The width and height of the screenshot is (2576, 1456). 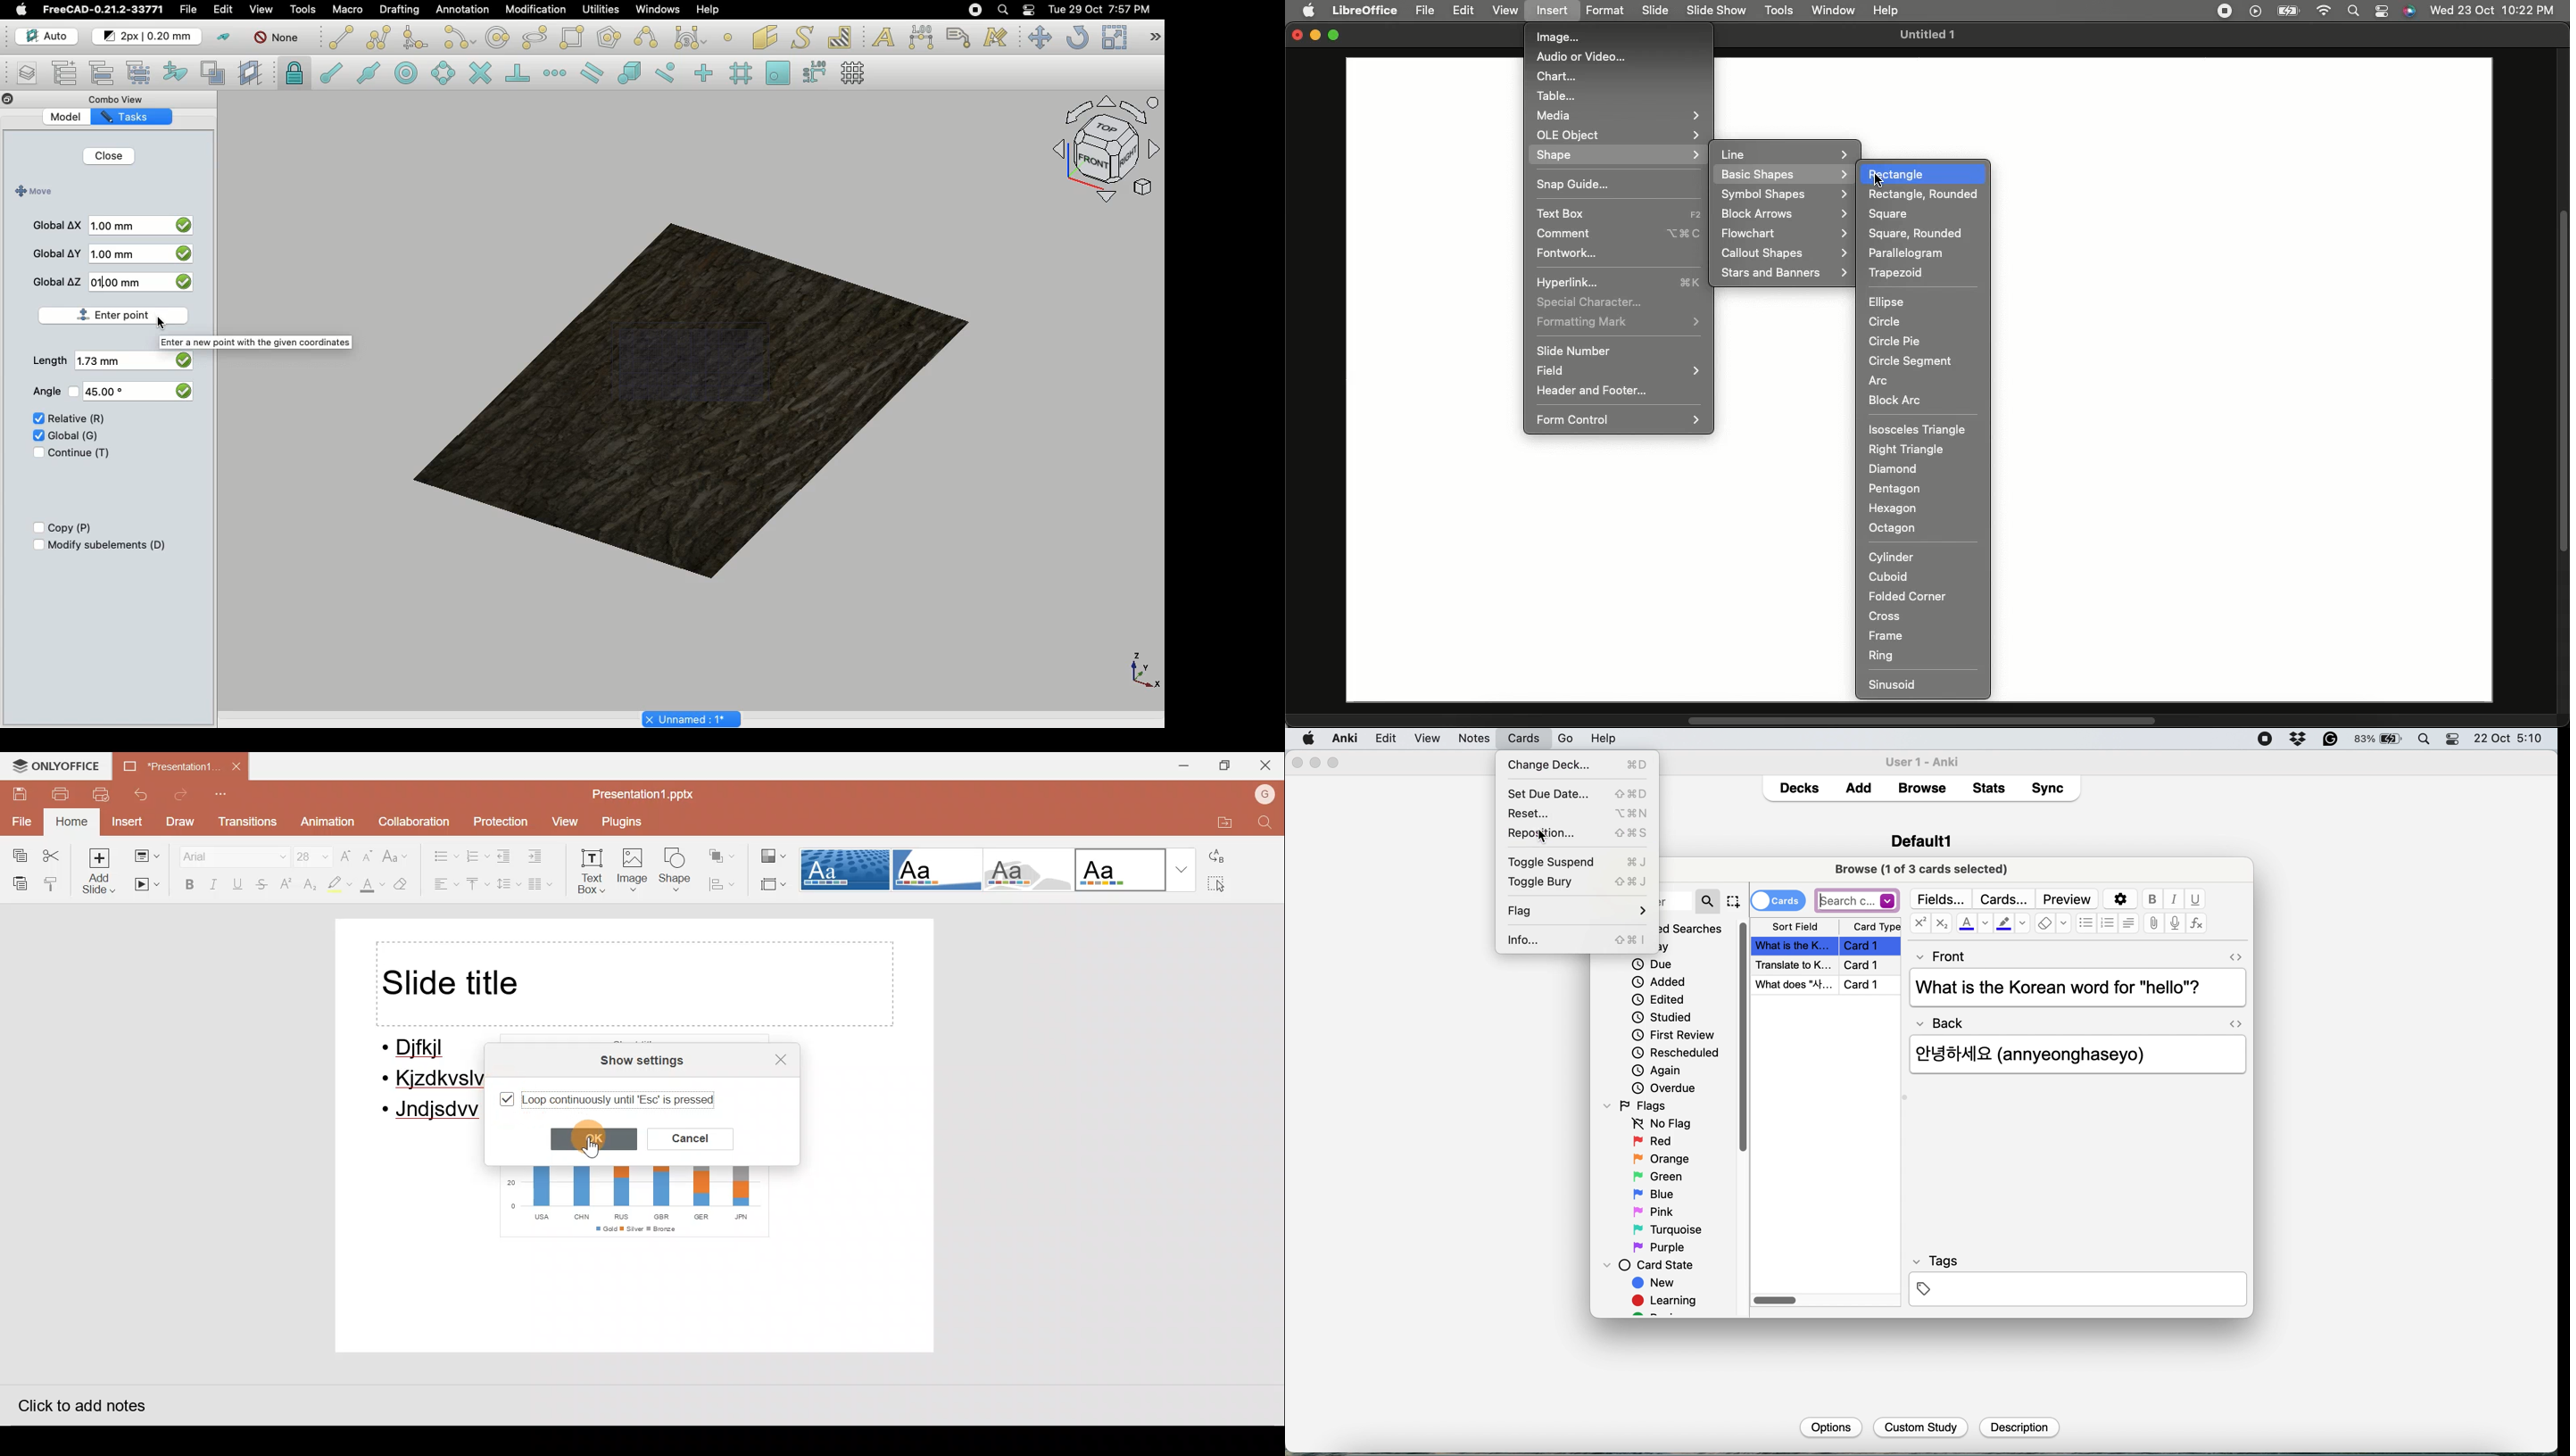 I want to click on Length, so click(x=49, y=361).